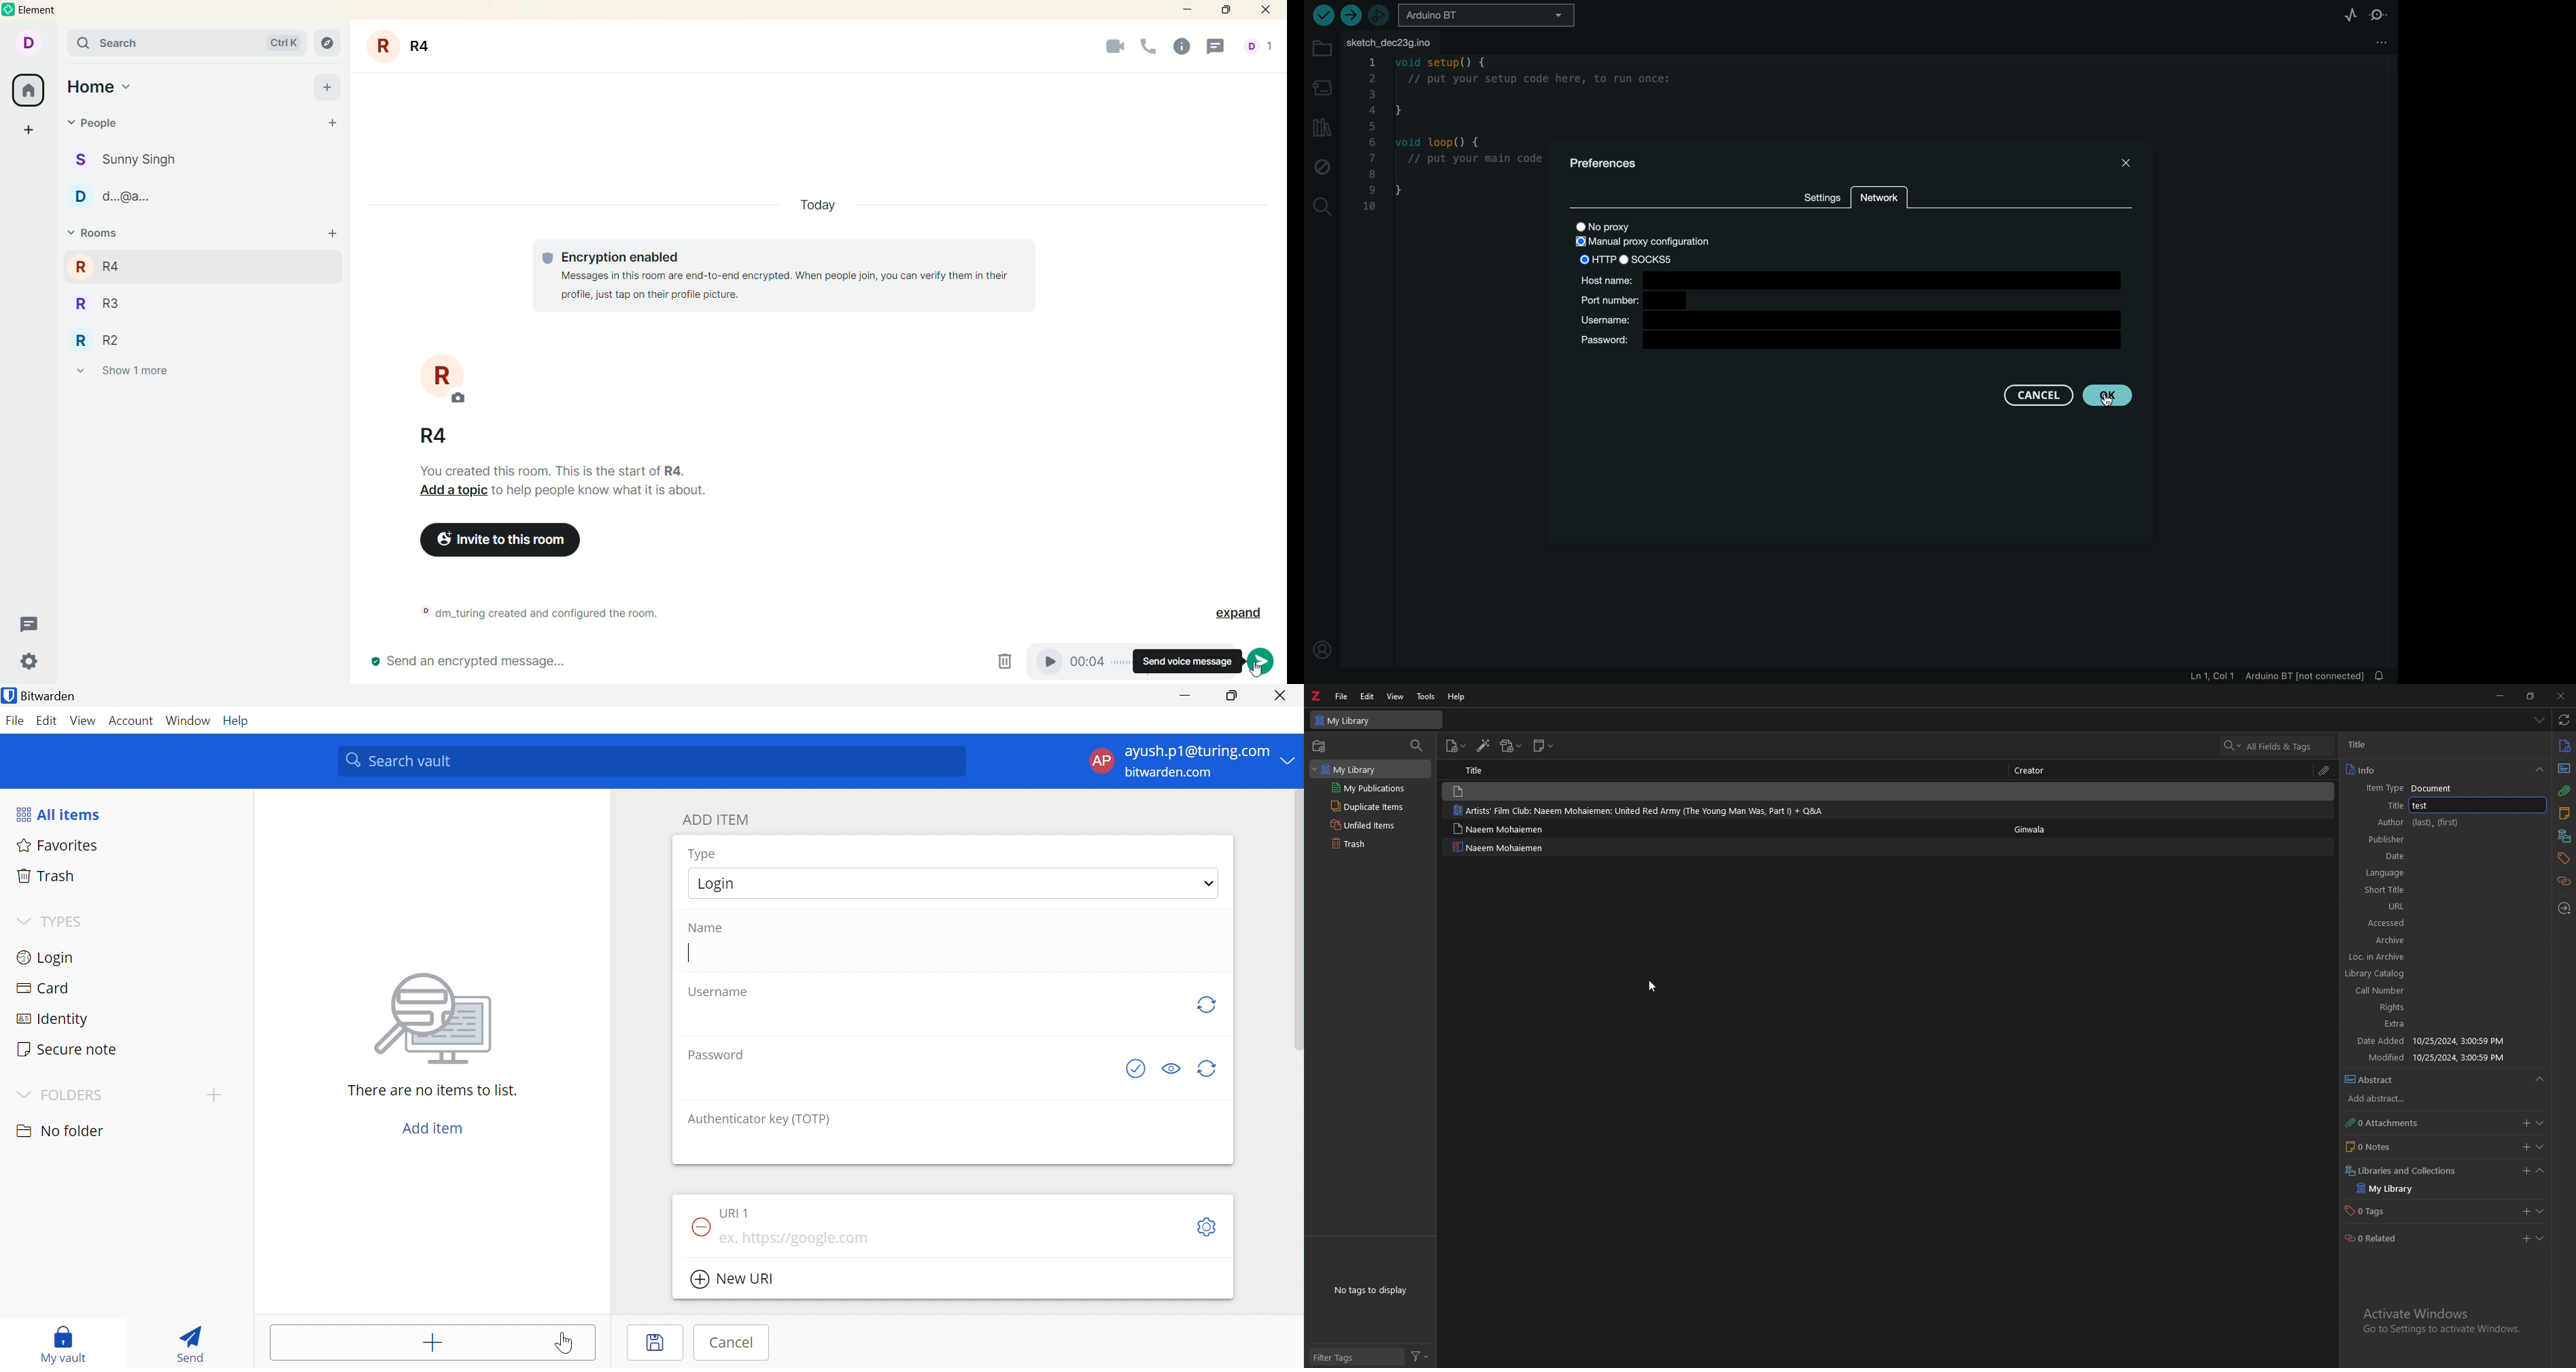  I want to click on room, so click(445, 378).